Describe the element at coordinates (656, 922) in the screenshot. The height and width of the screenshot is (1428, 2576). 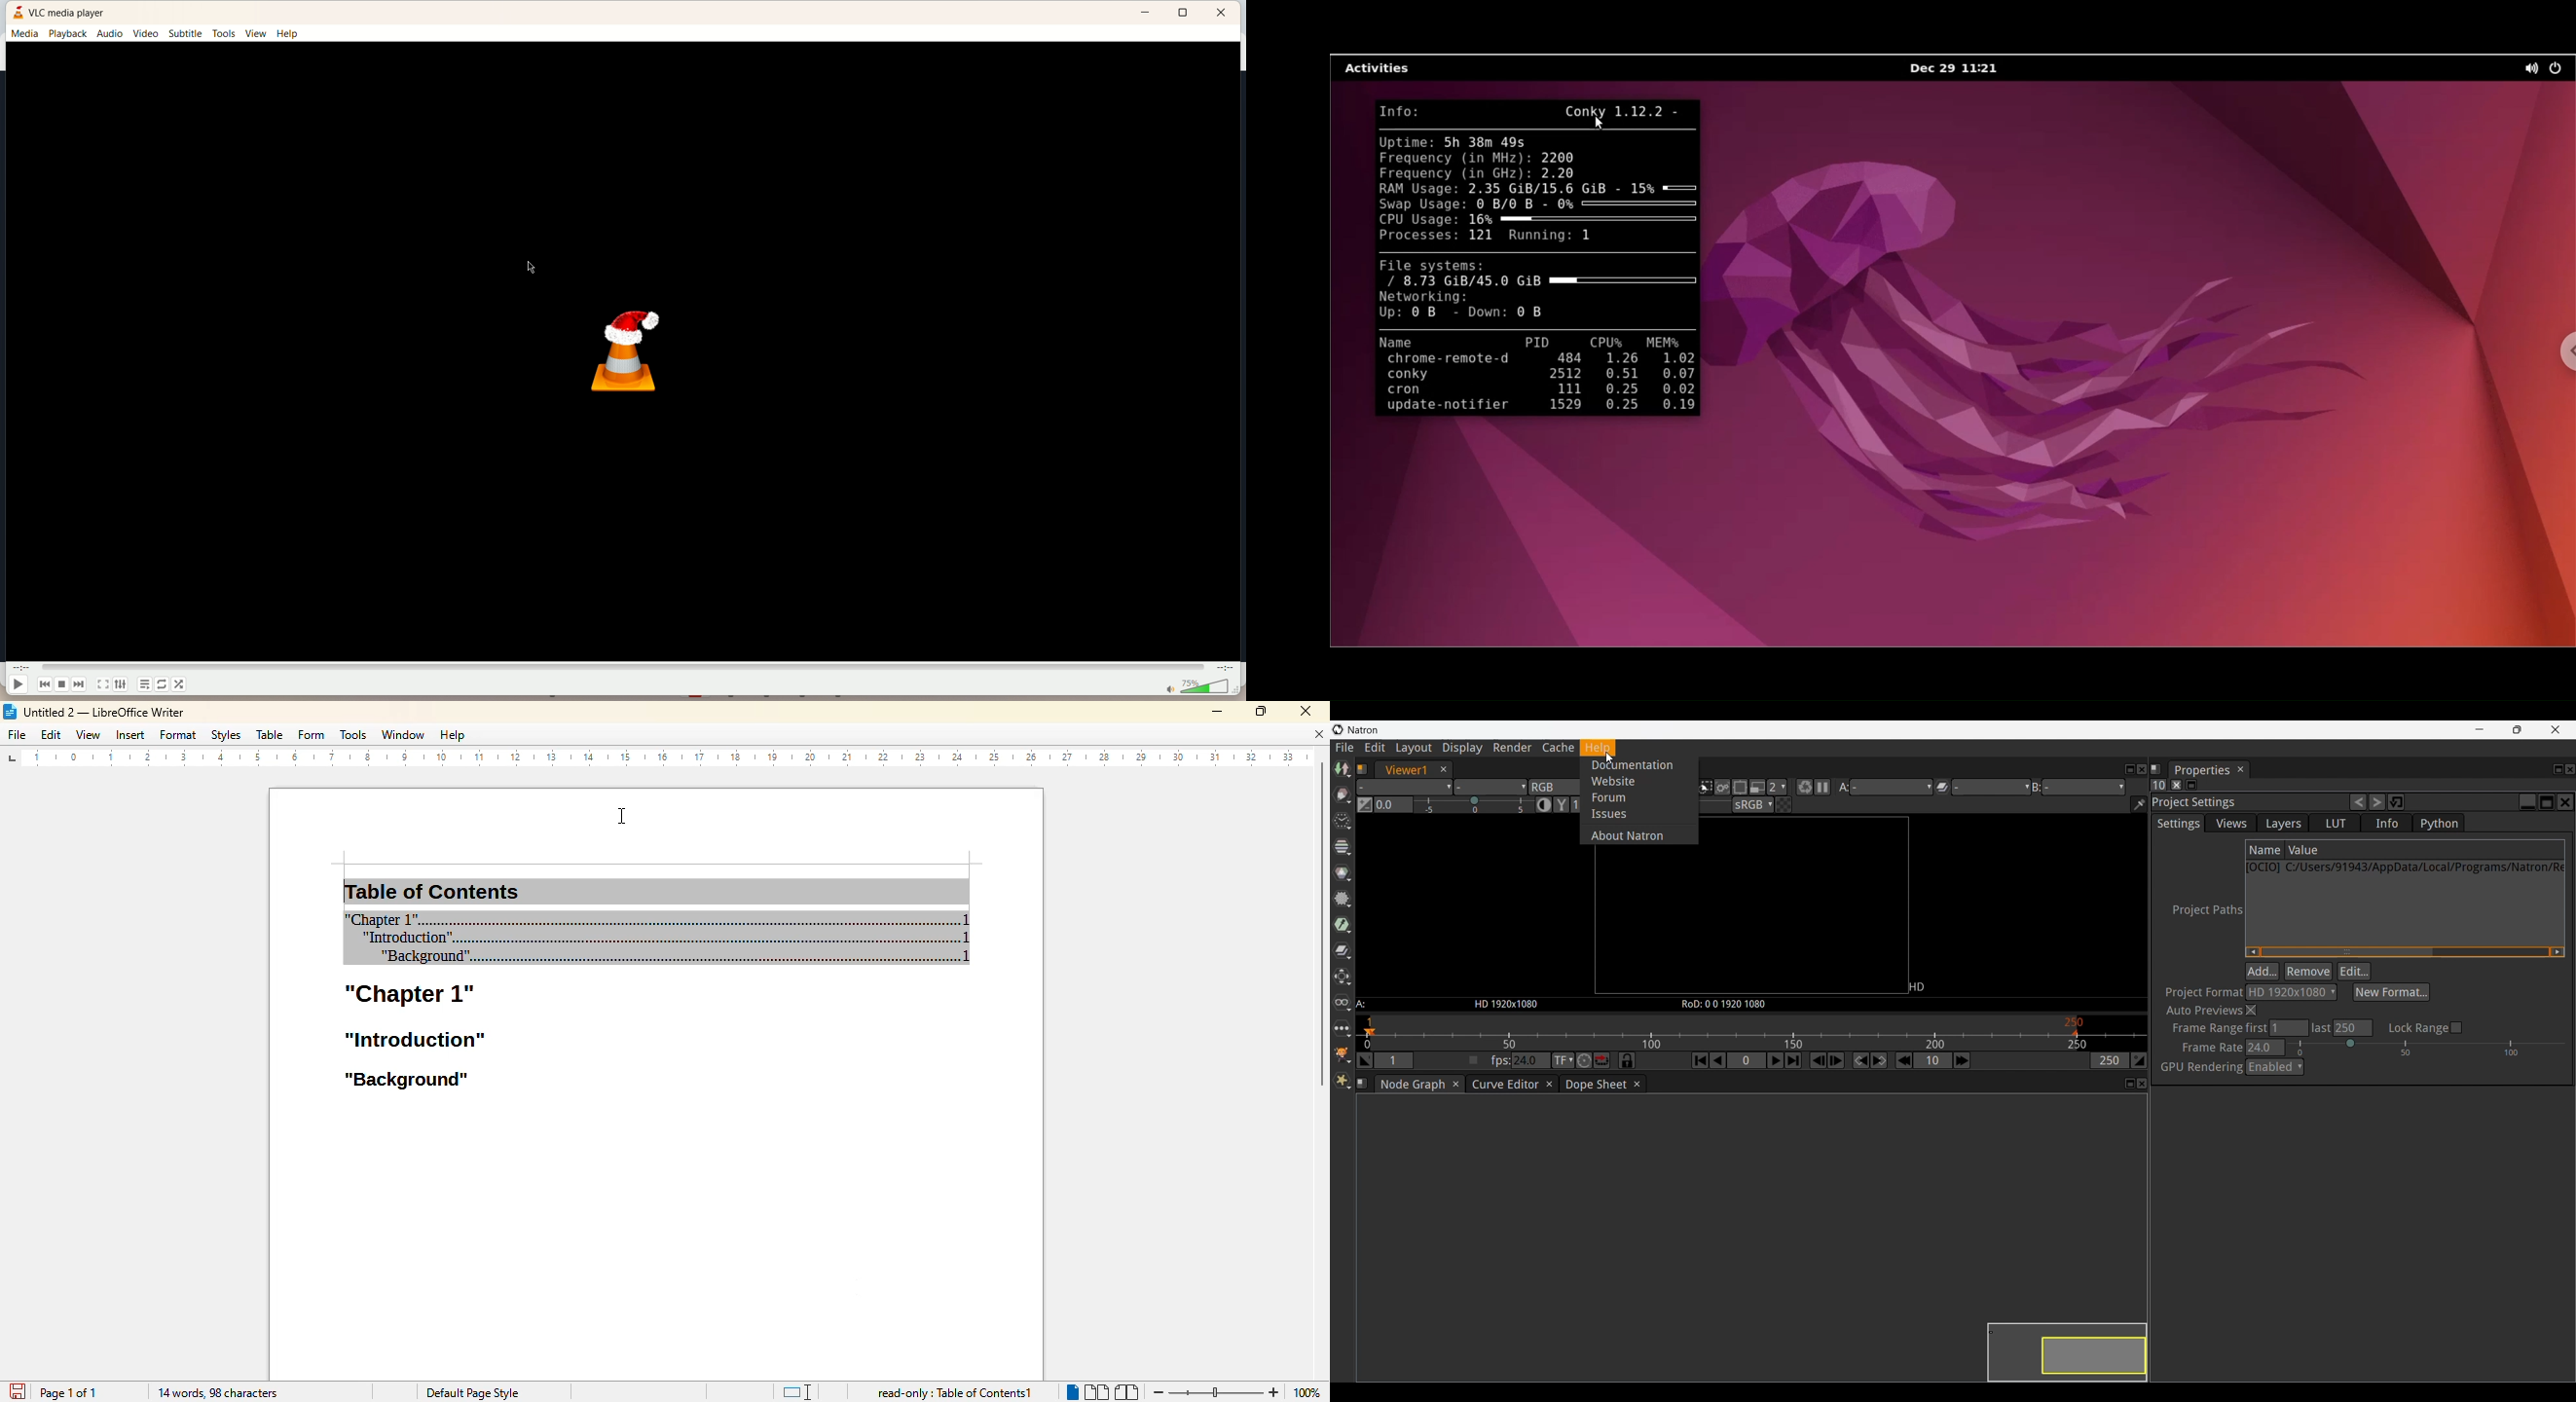
I see `table of contents added to the document` at that location.